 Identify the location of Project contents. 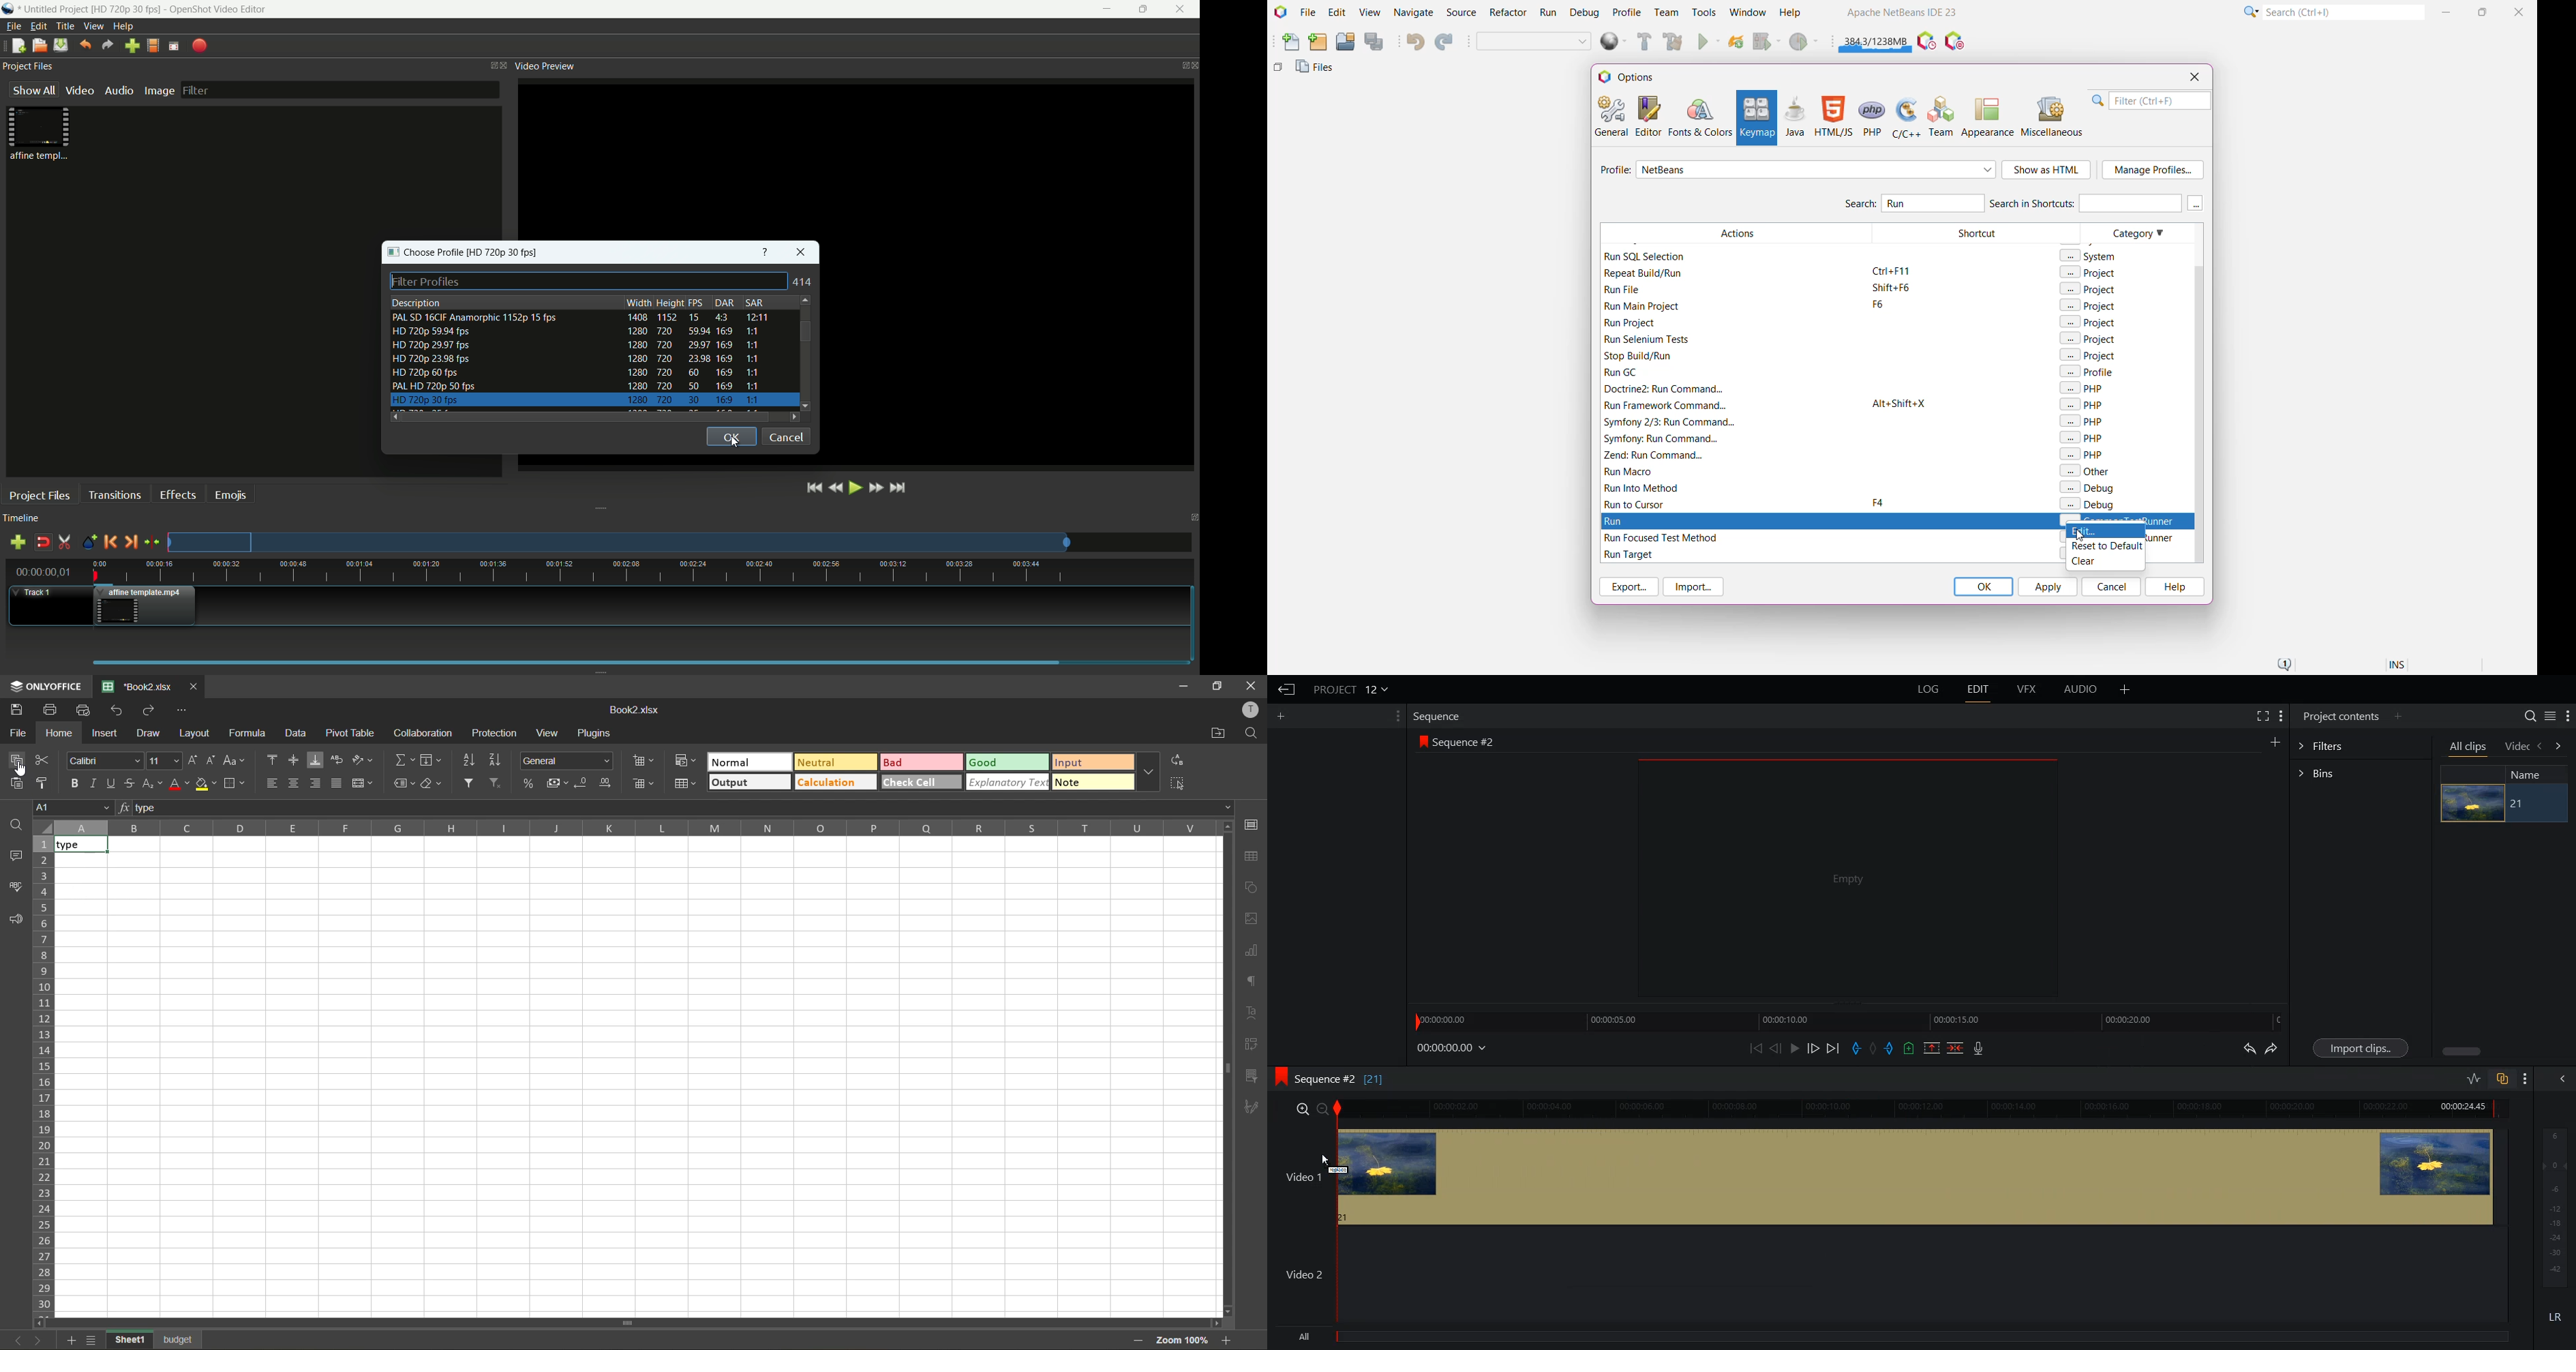
(2339, 717).